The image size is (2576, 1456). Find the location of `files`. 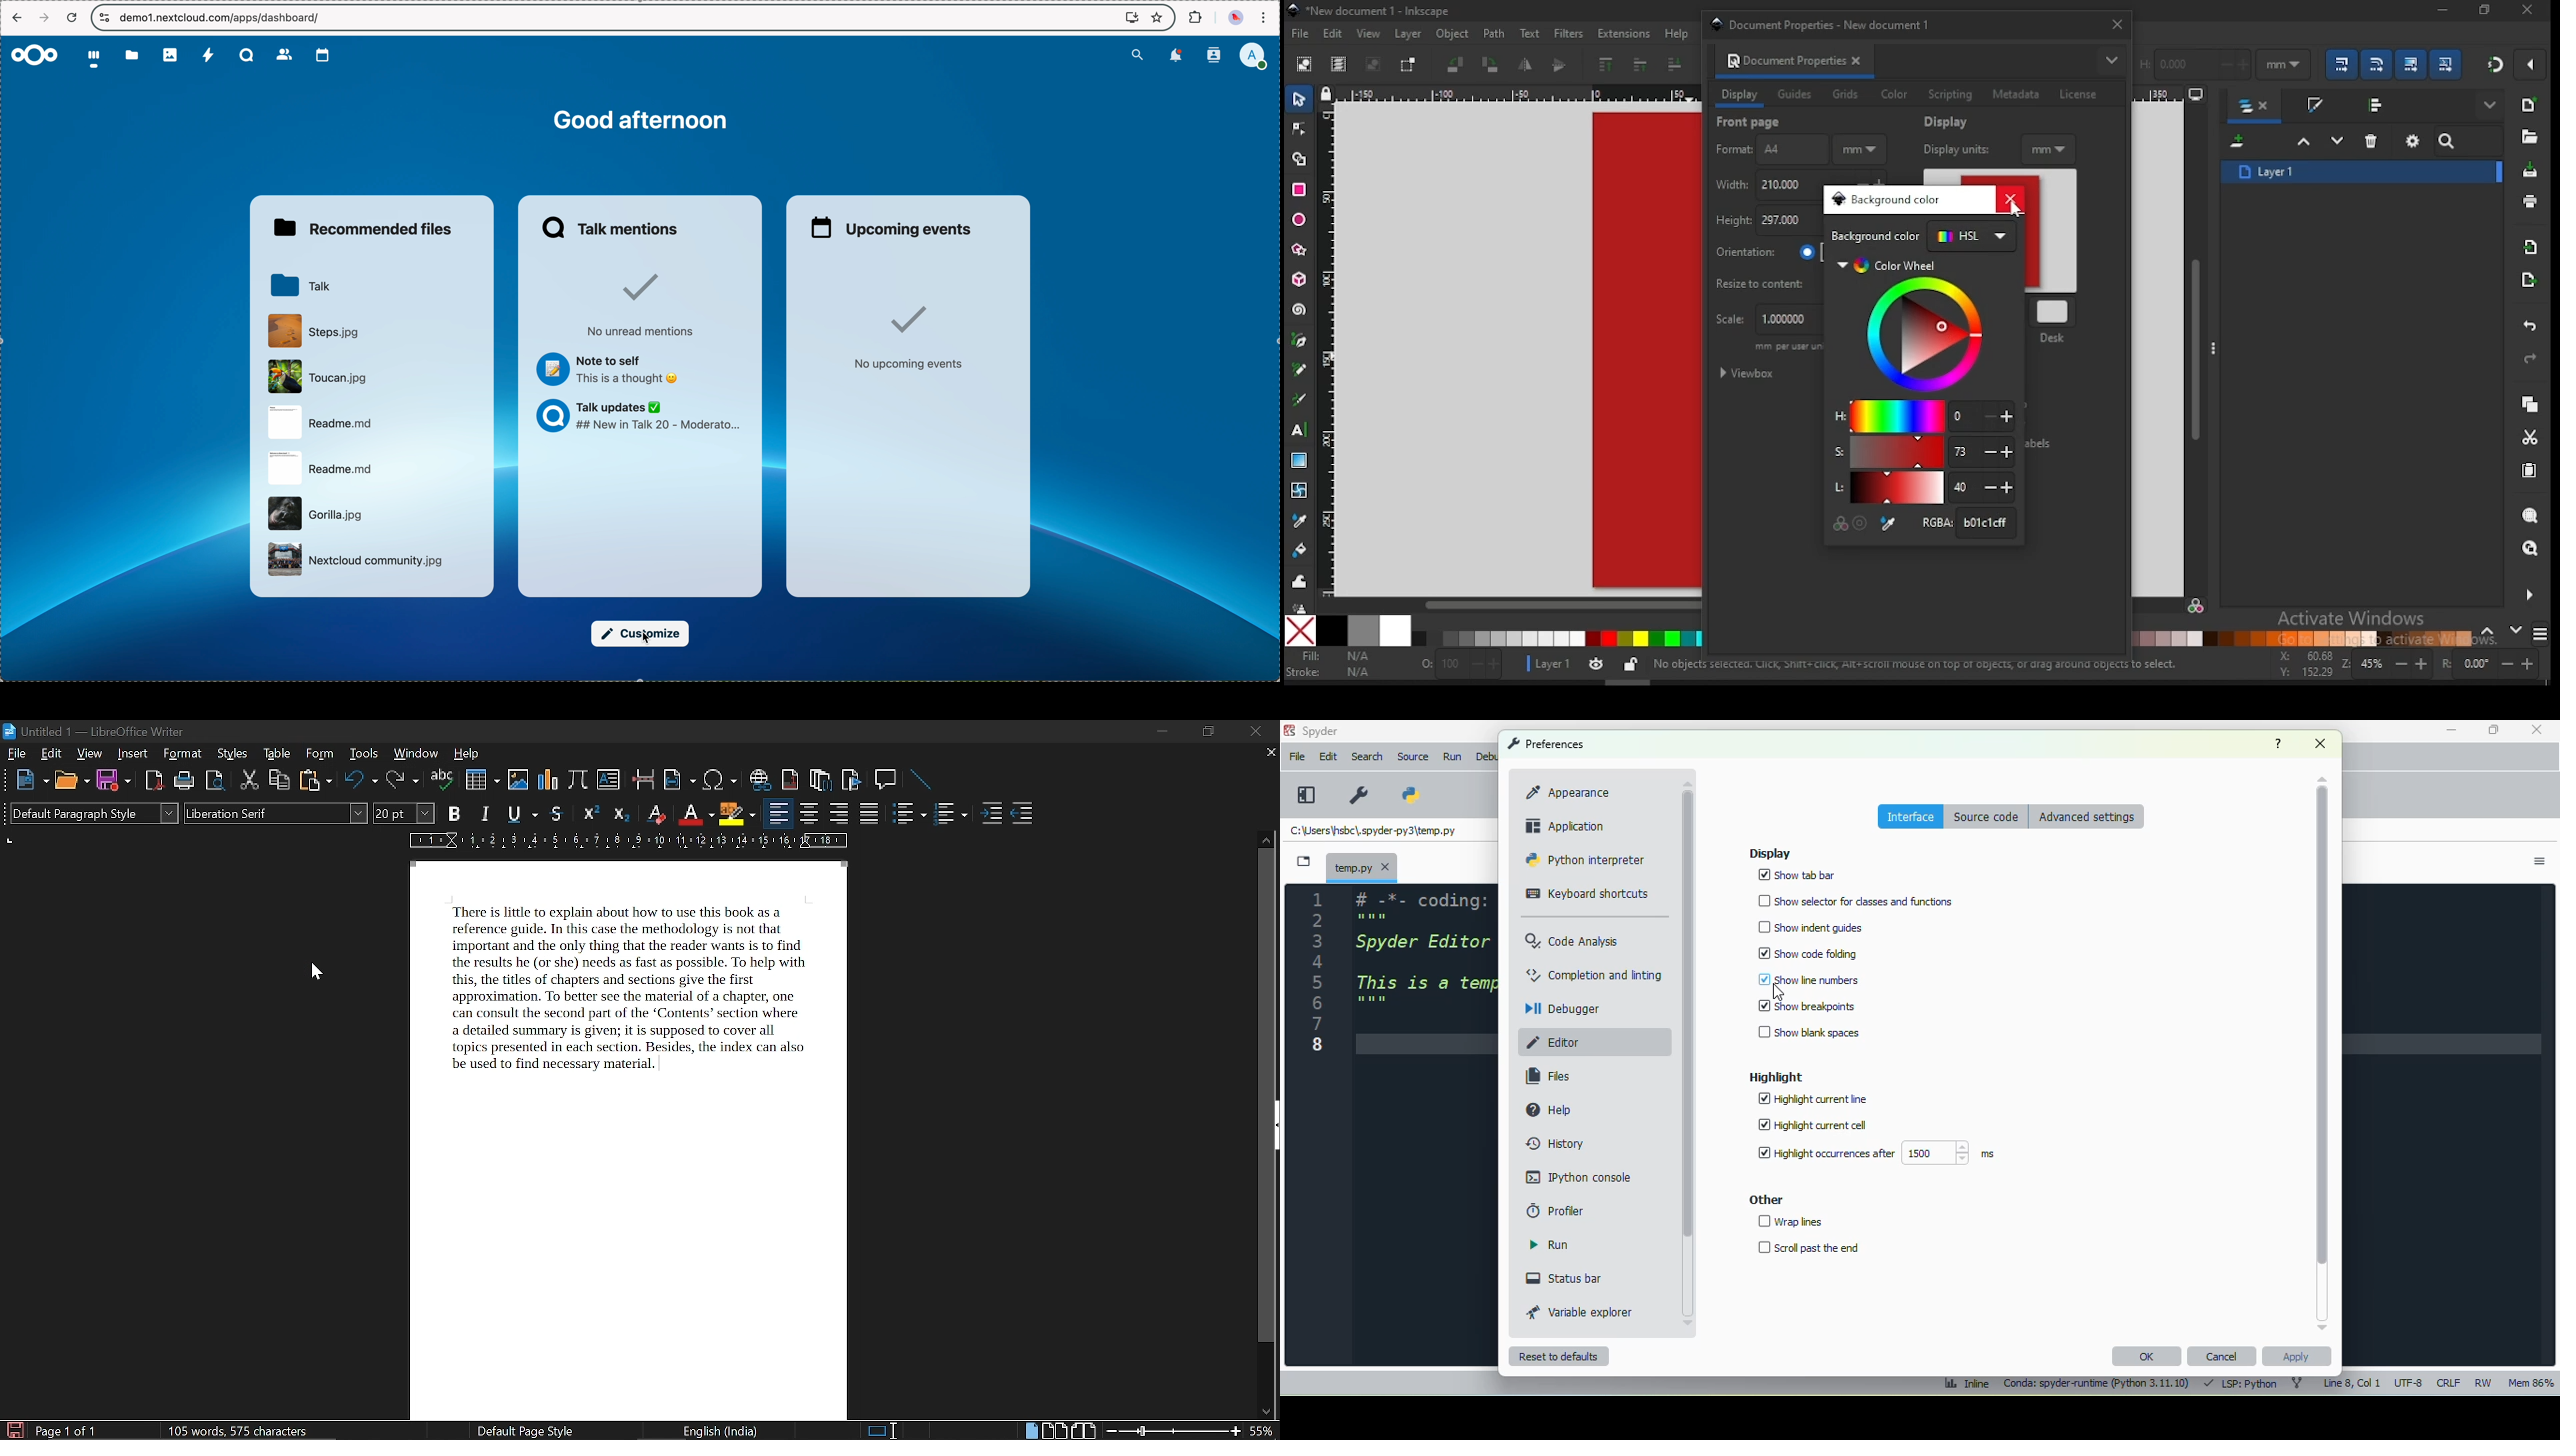

files is located at coordinates (1551, 1076).